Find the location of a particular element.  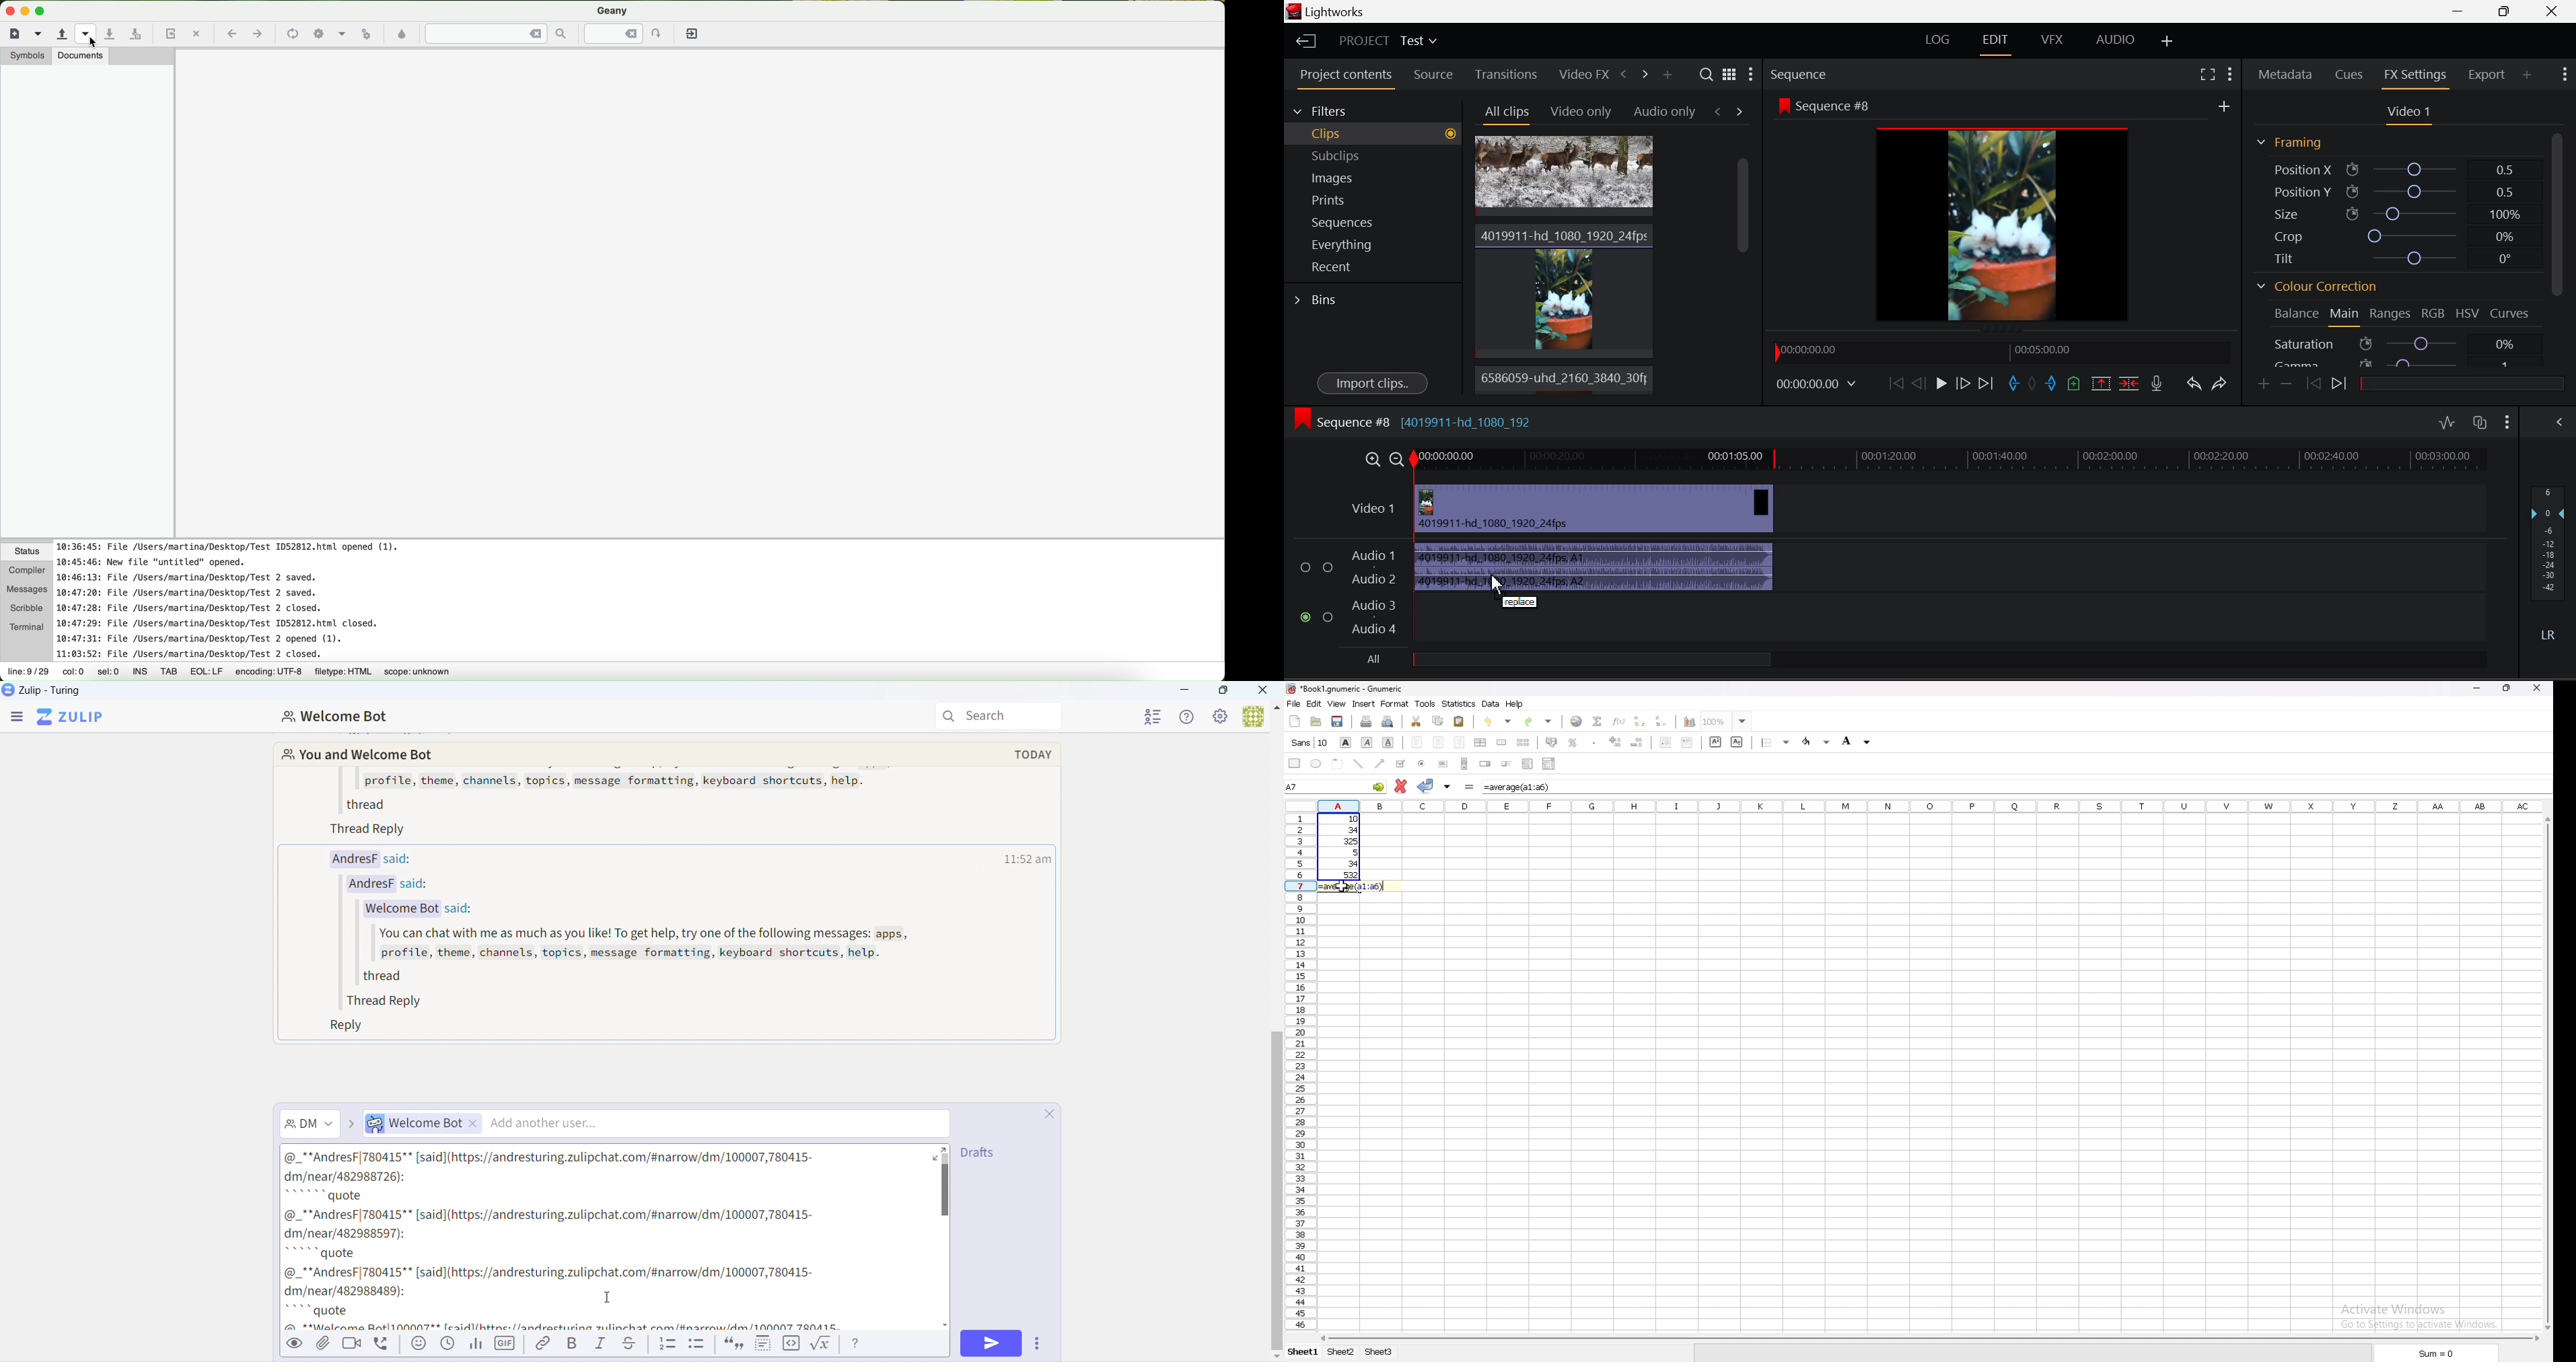

center is located at coordinates (1439, 742).